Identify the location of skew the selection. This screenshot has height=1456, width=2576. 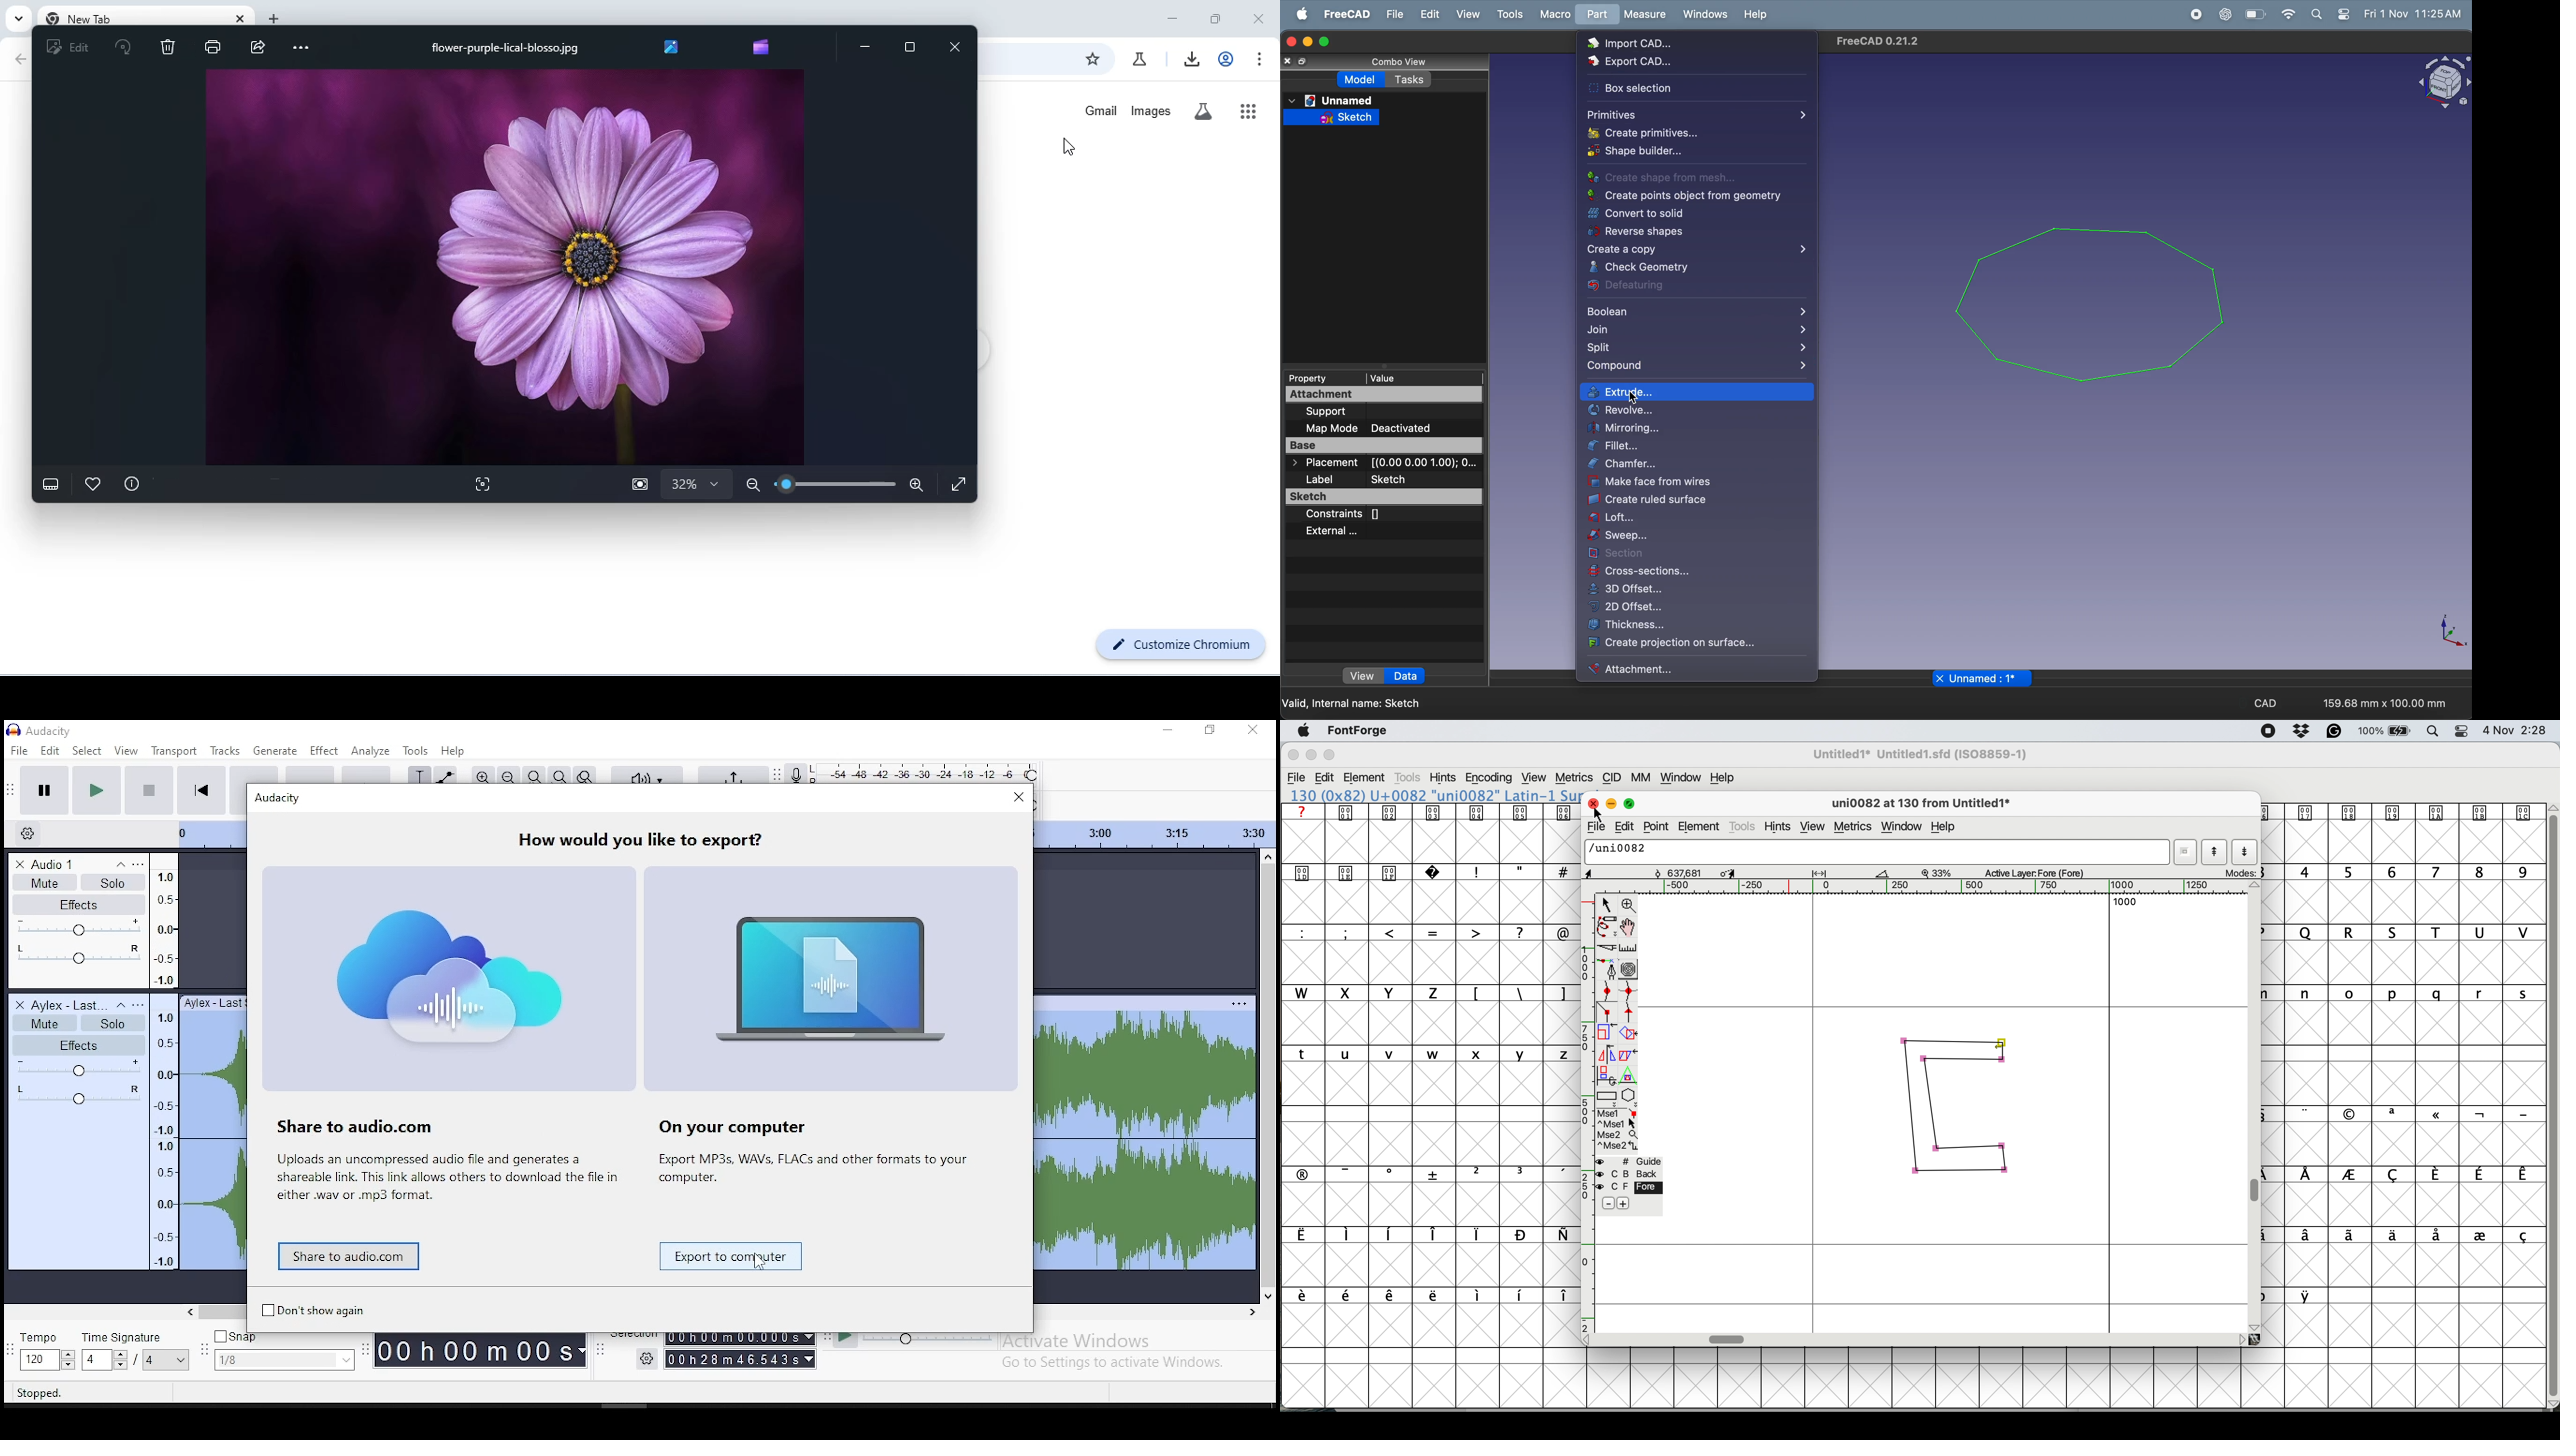
(1626, 1054).